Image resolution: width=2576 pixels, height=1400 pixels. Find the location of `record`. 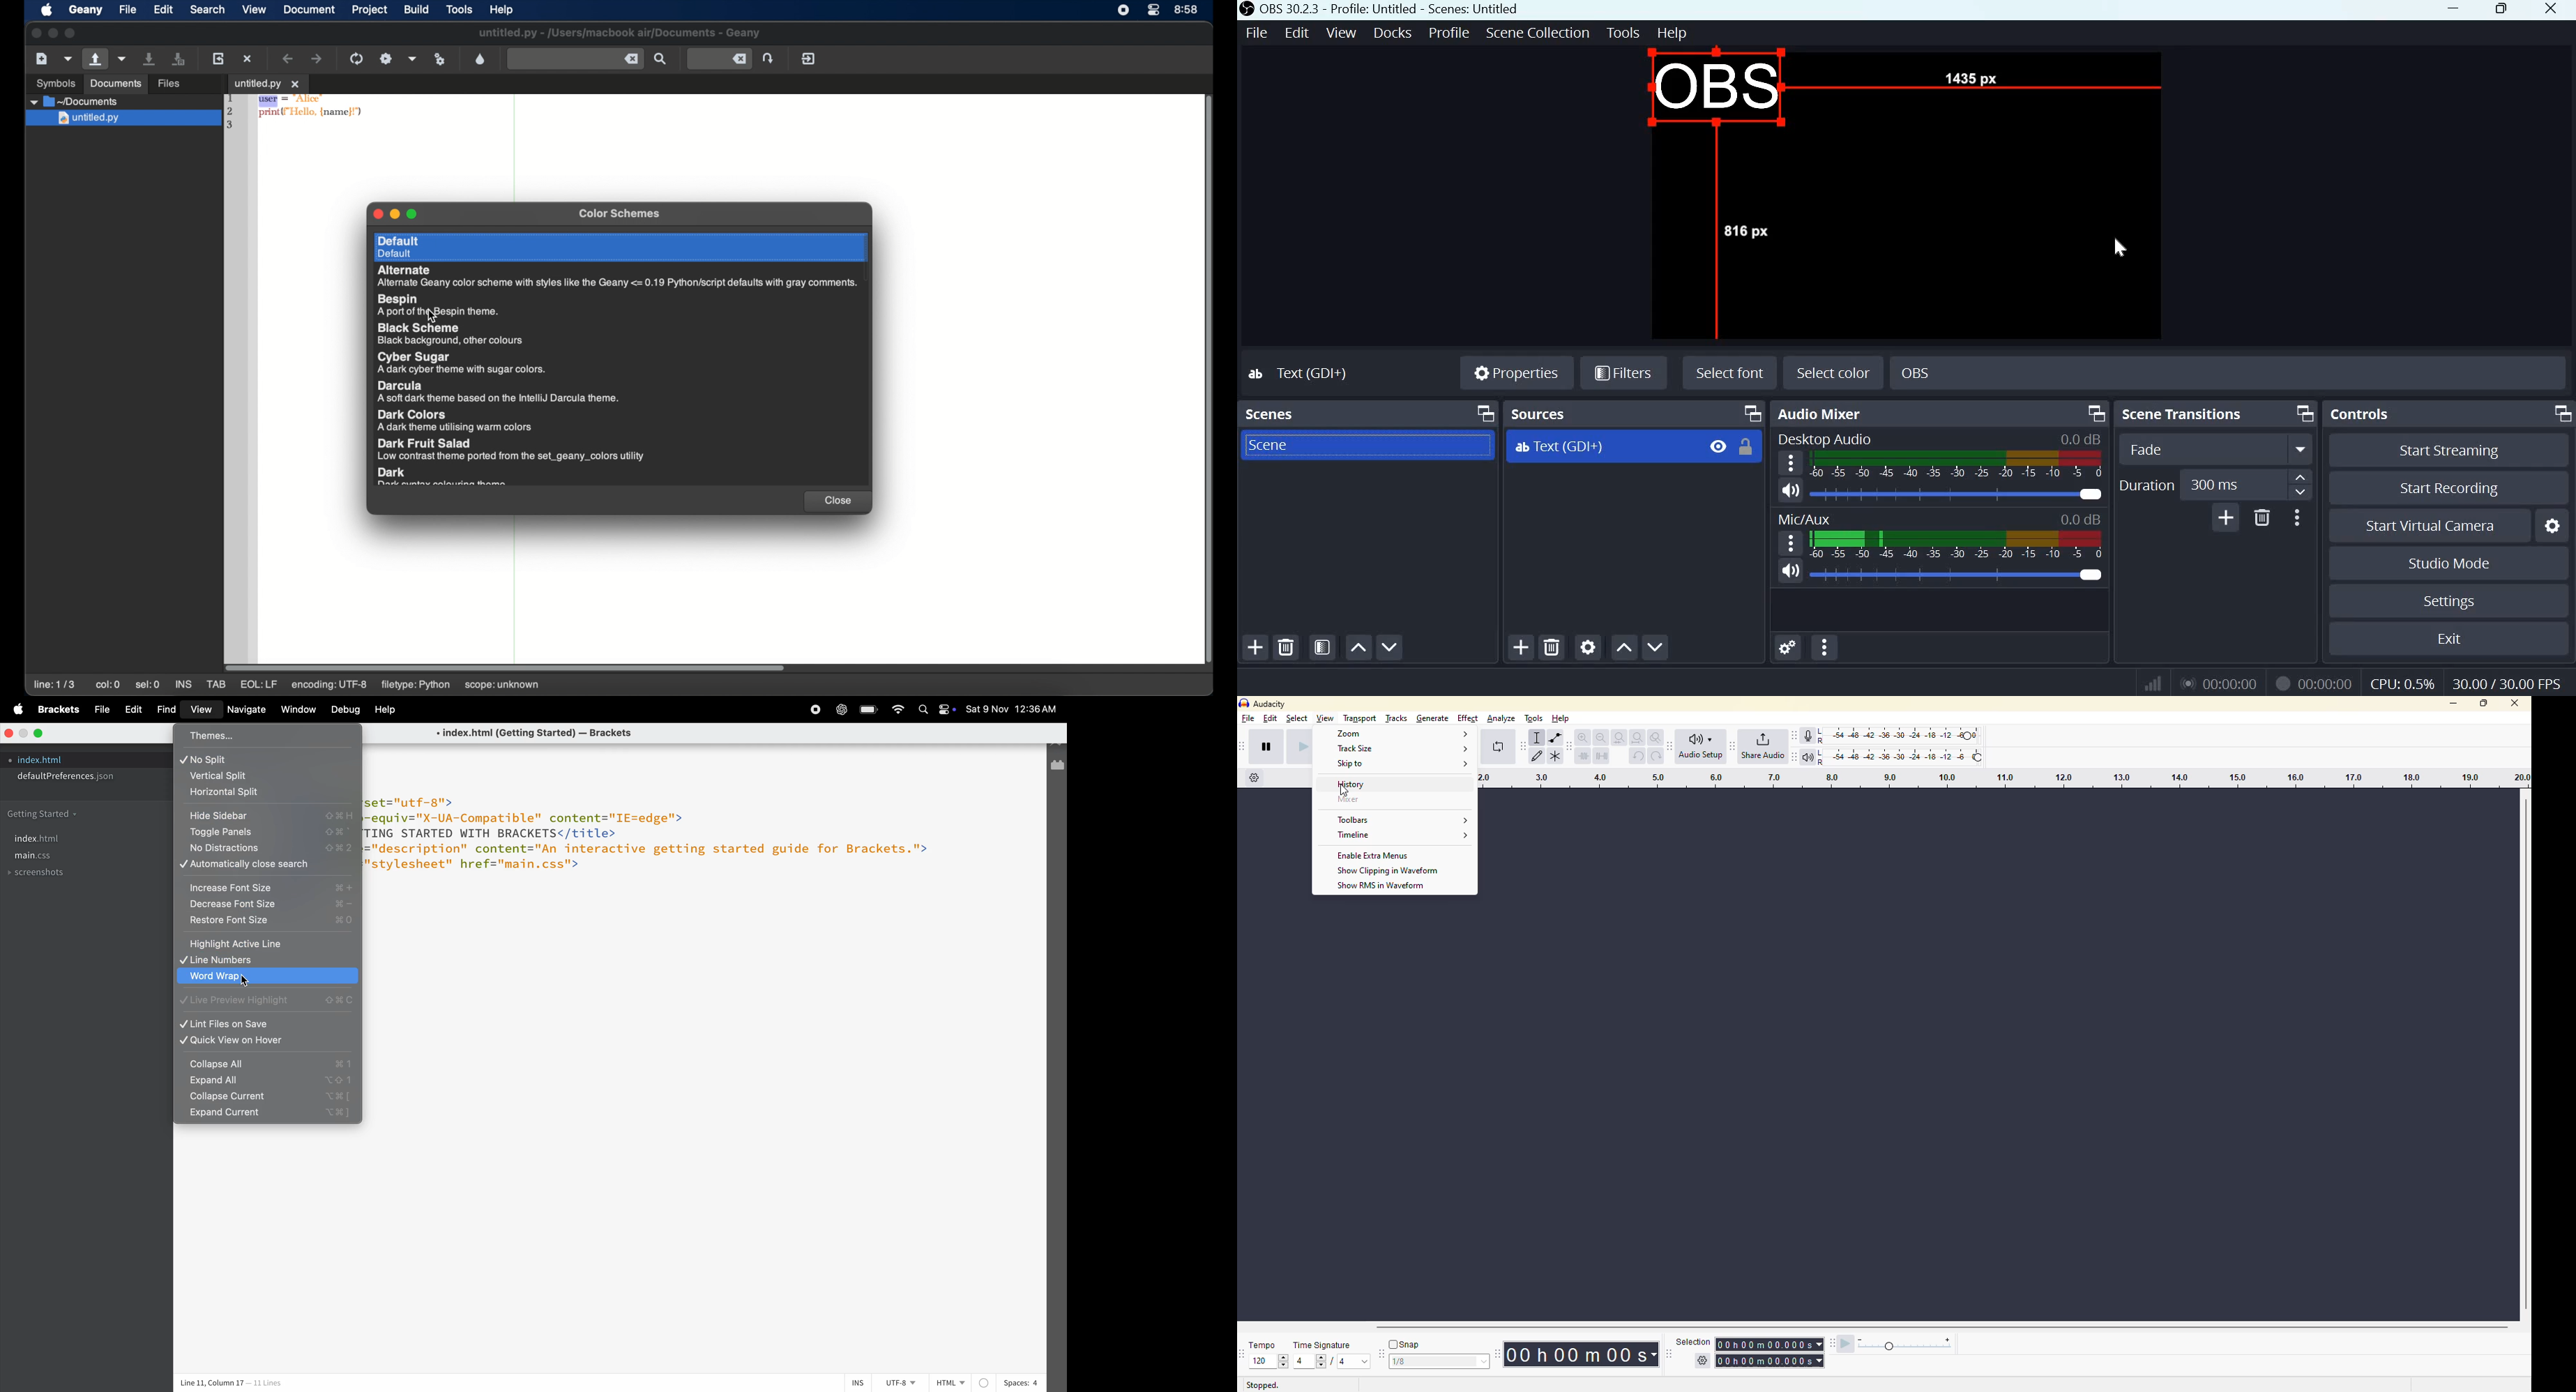

record is located at coordinates (810, 711).